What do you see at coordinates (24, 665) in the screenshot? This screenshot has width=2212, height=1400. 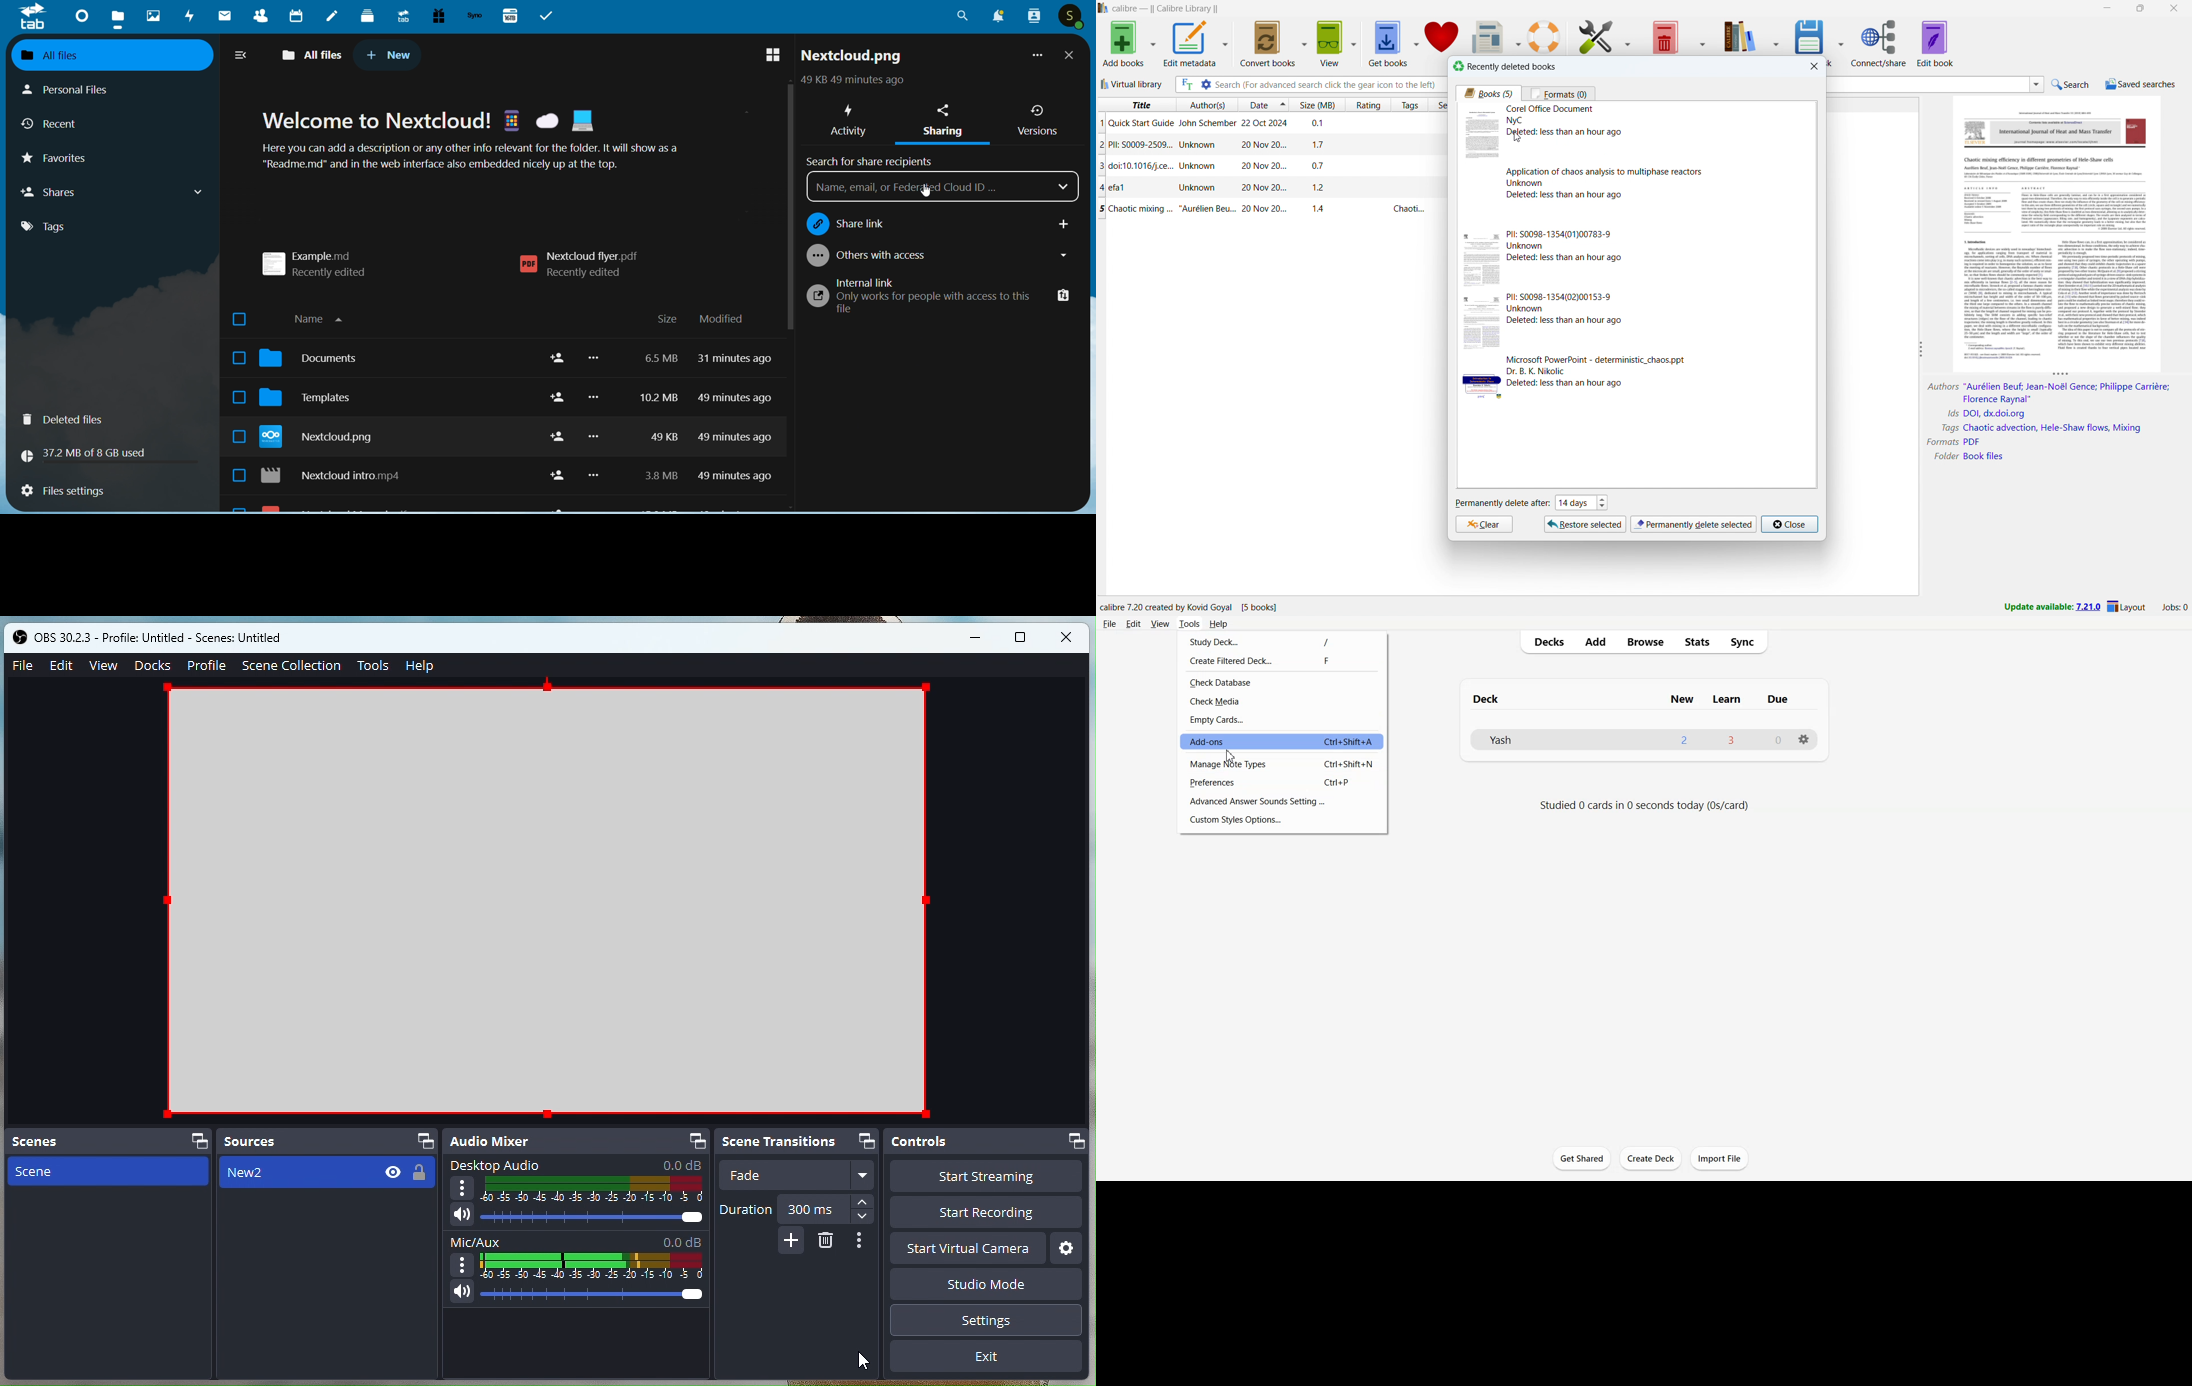 I see `File` at bounding box center [24, 665].